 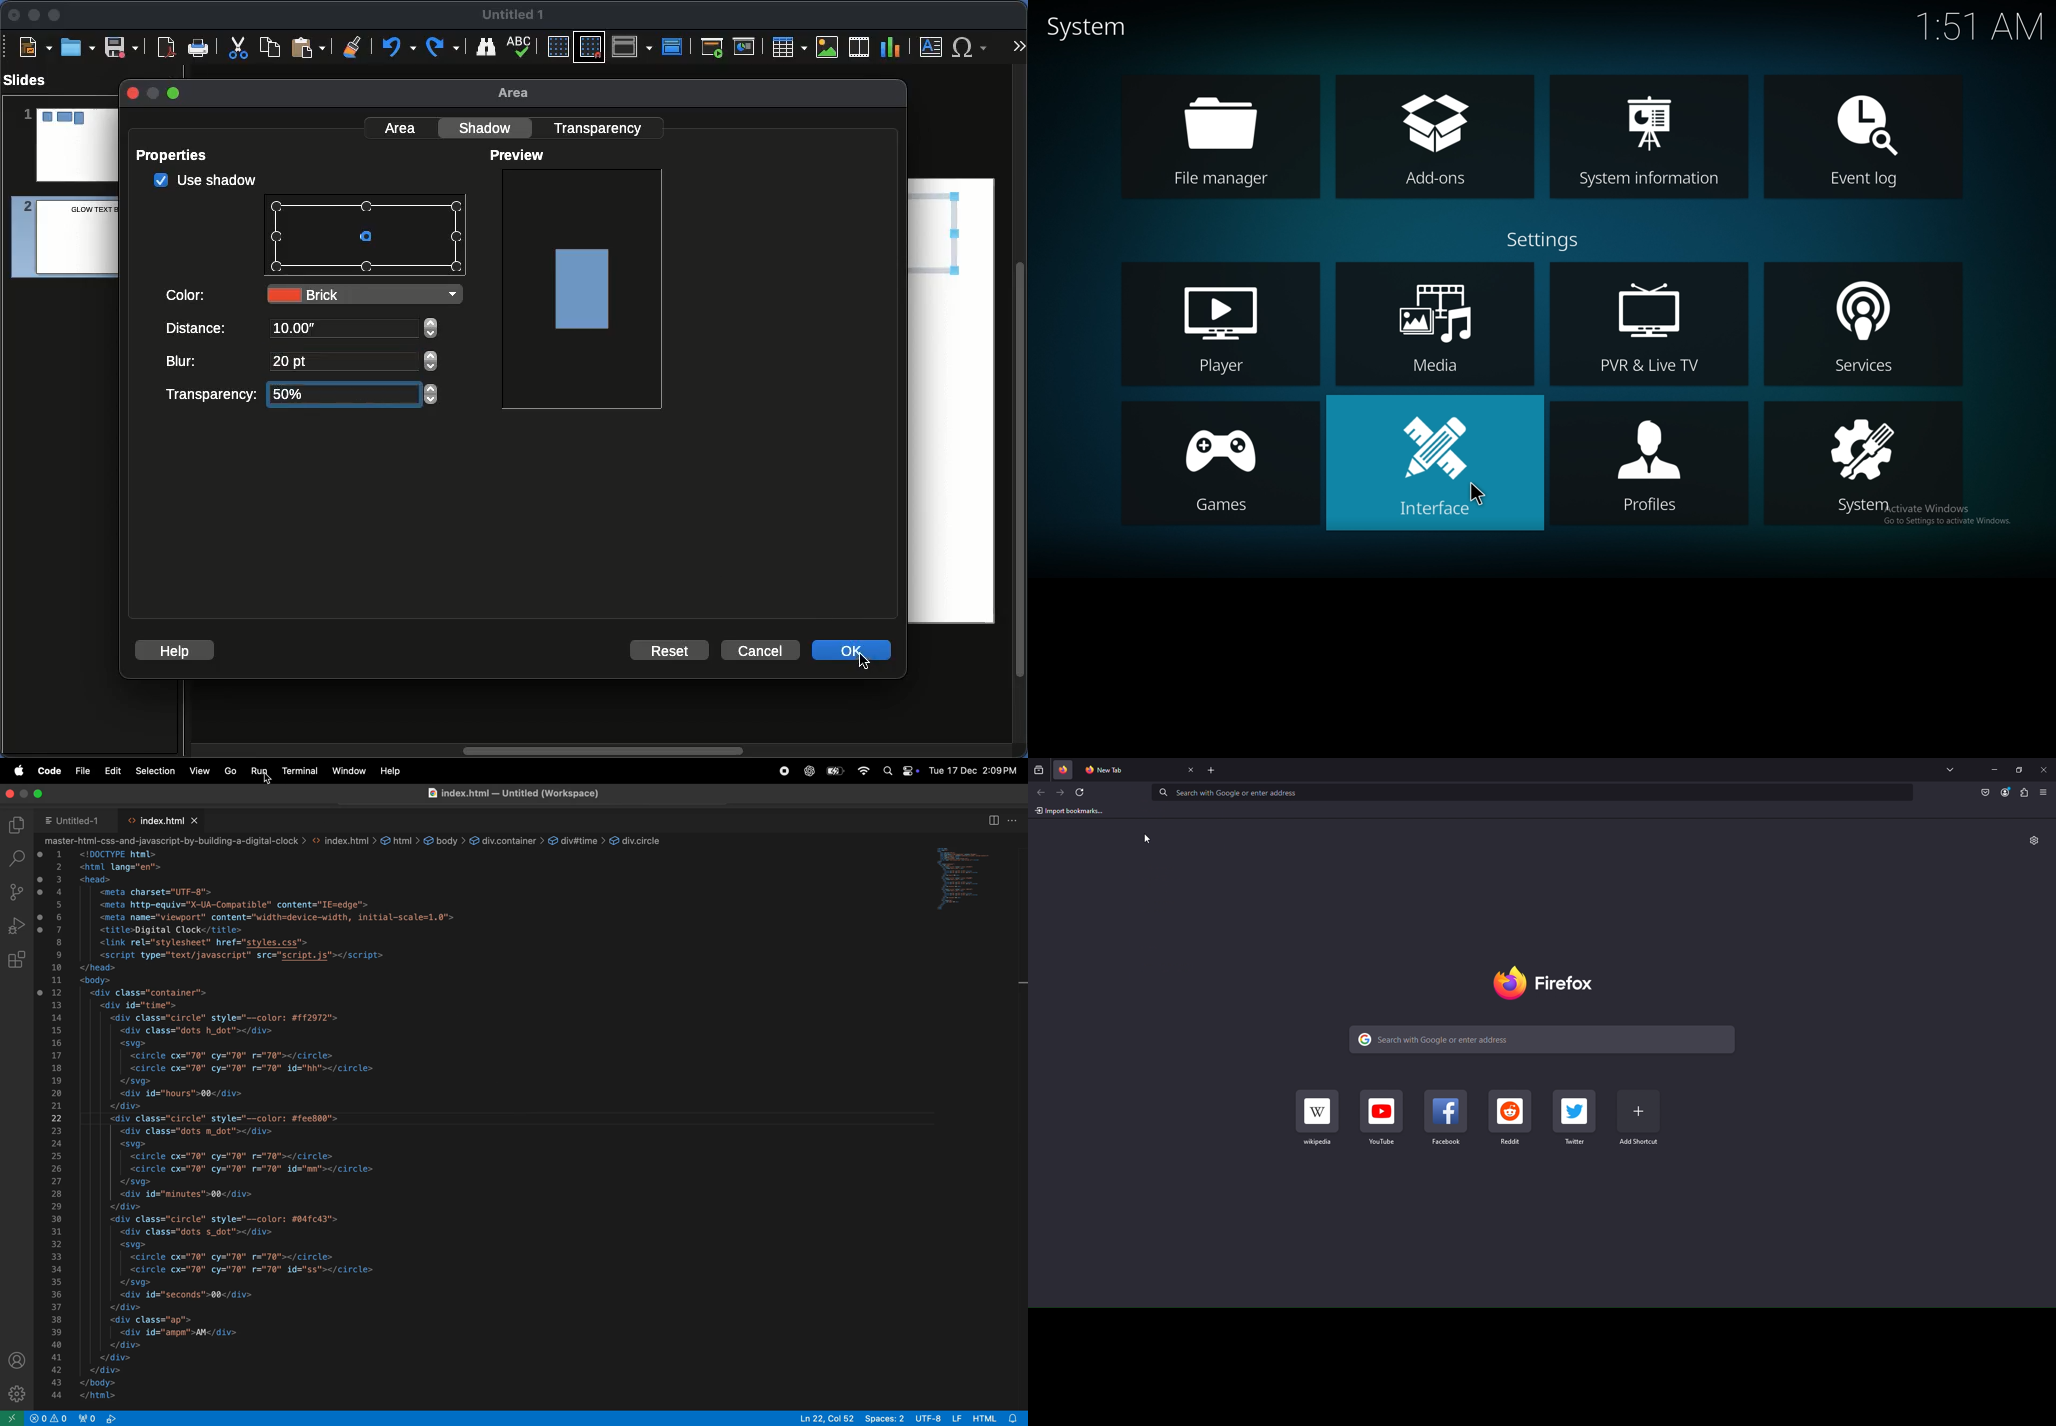 What do you see at coordinates (1129, 770) in the screenshot?
I see `new fire fox tab` at bounding box center [1129, 770].